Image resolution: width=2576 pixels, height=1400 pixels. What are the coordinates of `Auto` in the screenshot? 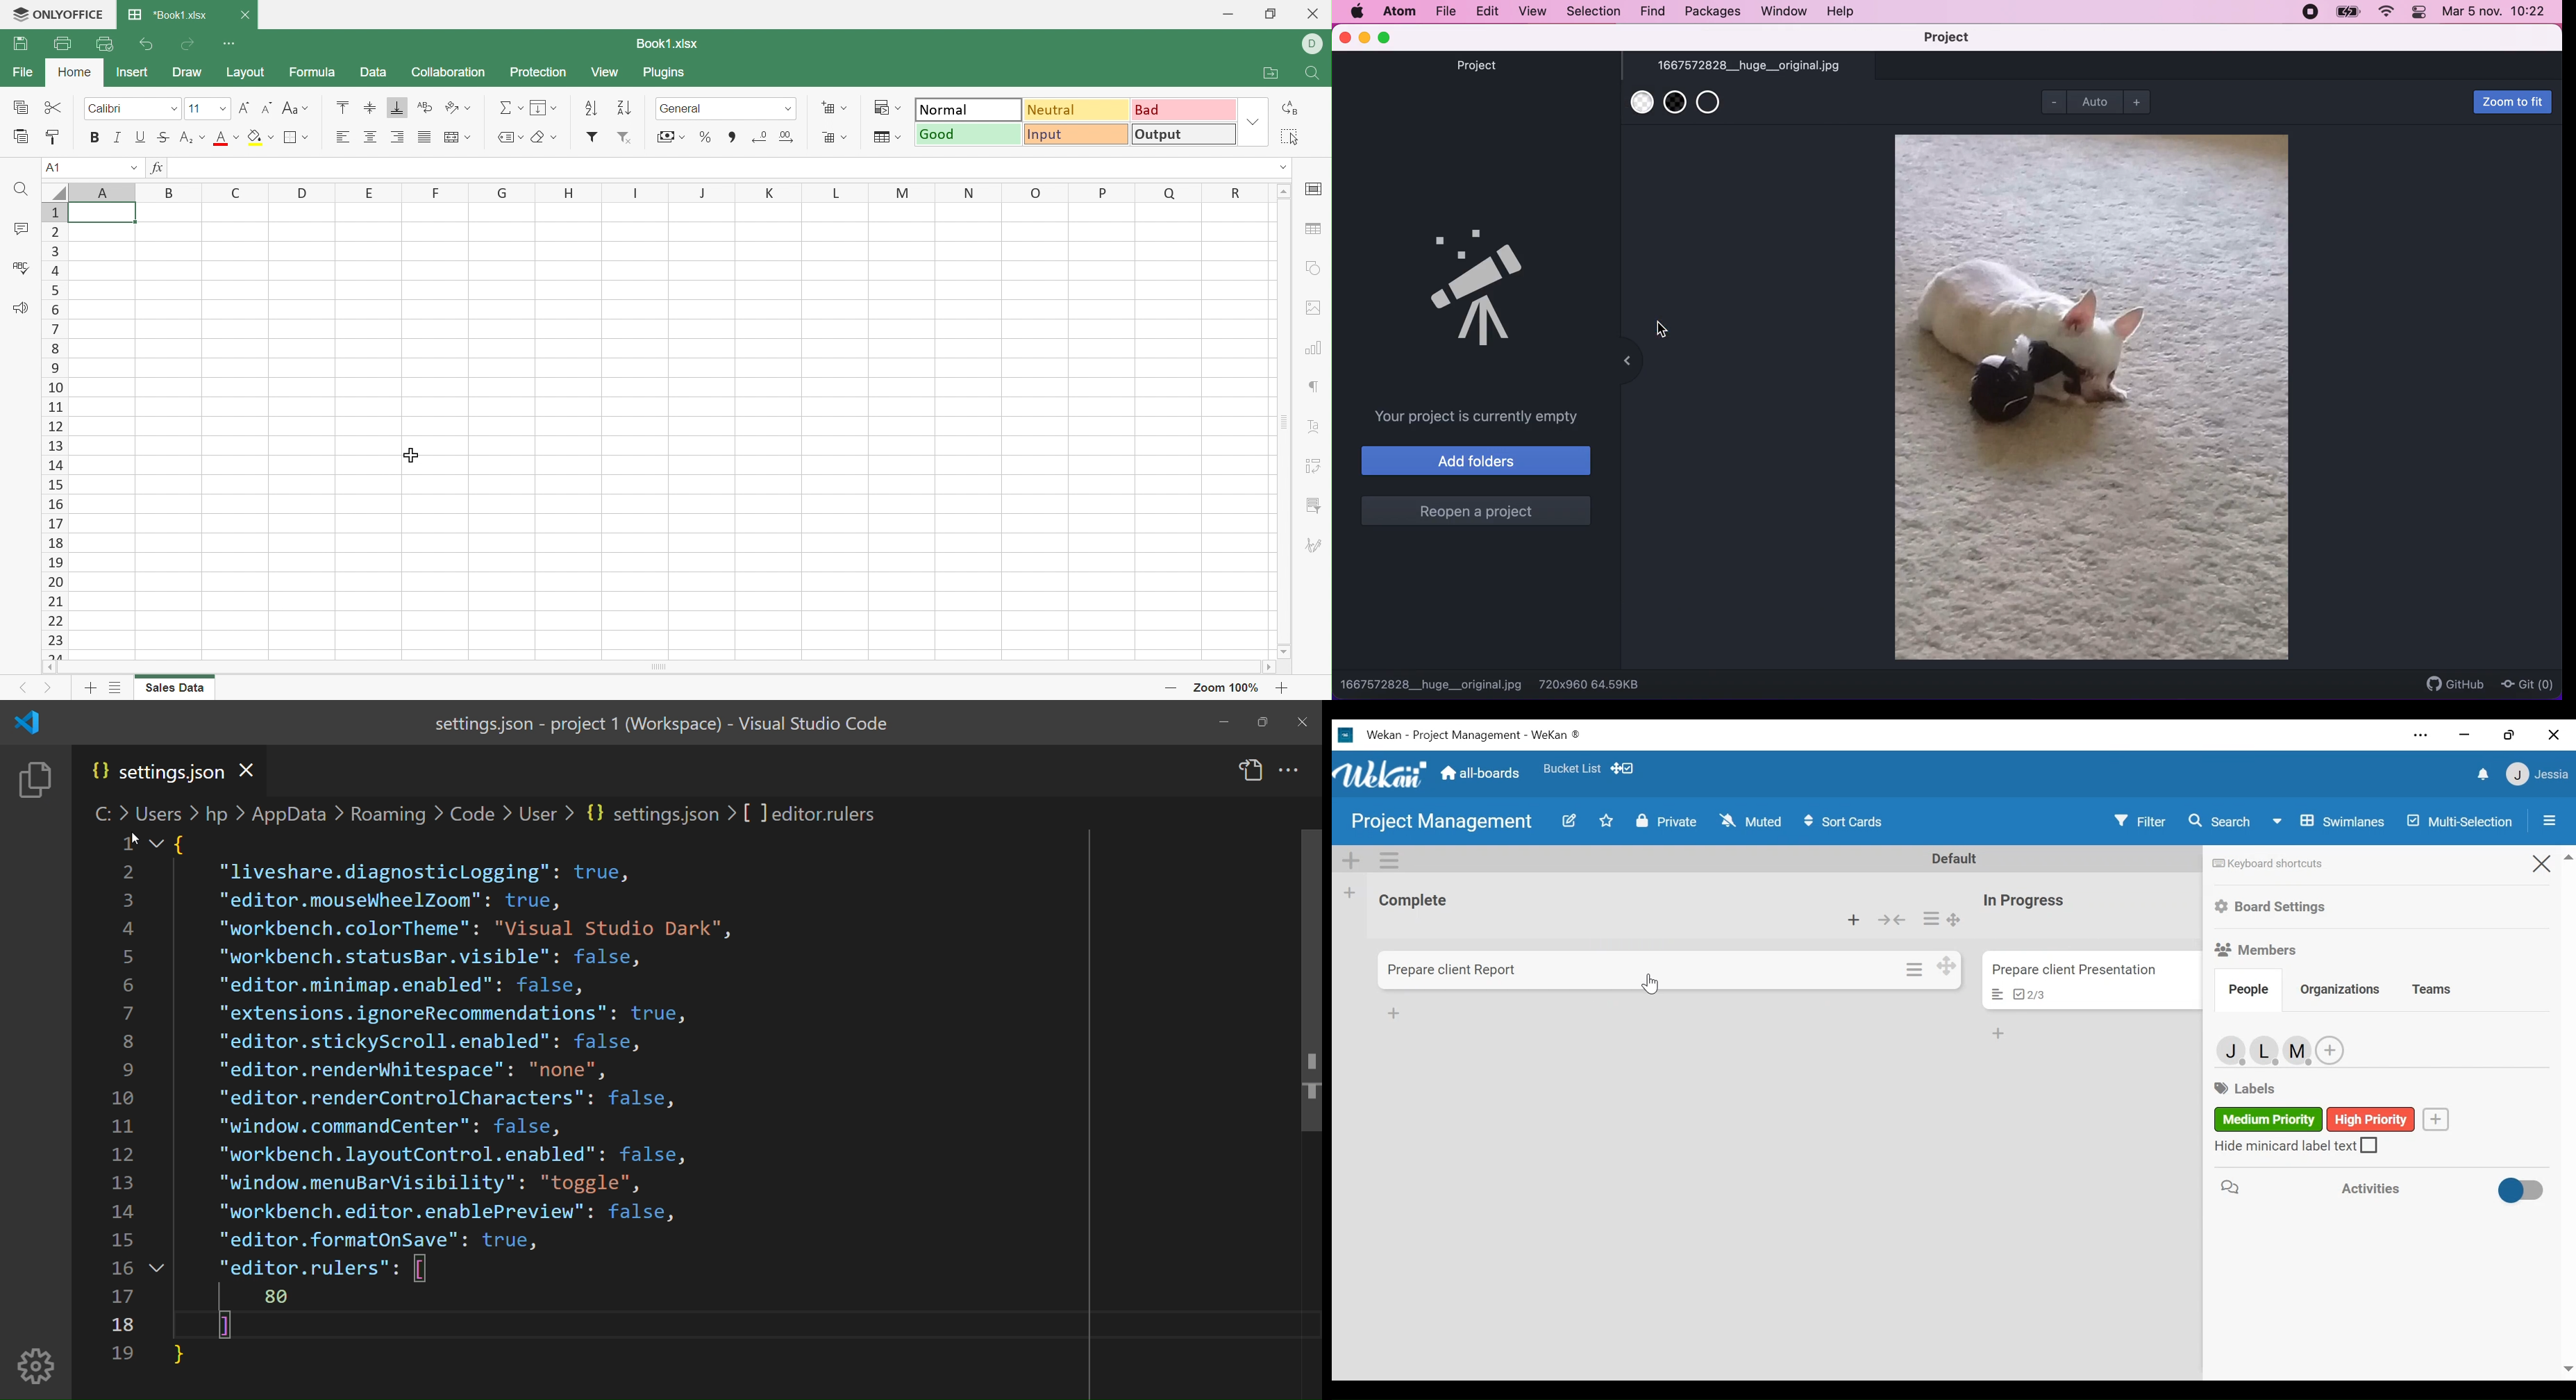 It's located at (2097, 100).